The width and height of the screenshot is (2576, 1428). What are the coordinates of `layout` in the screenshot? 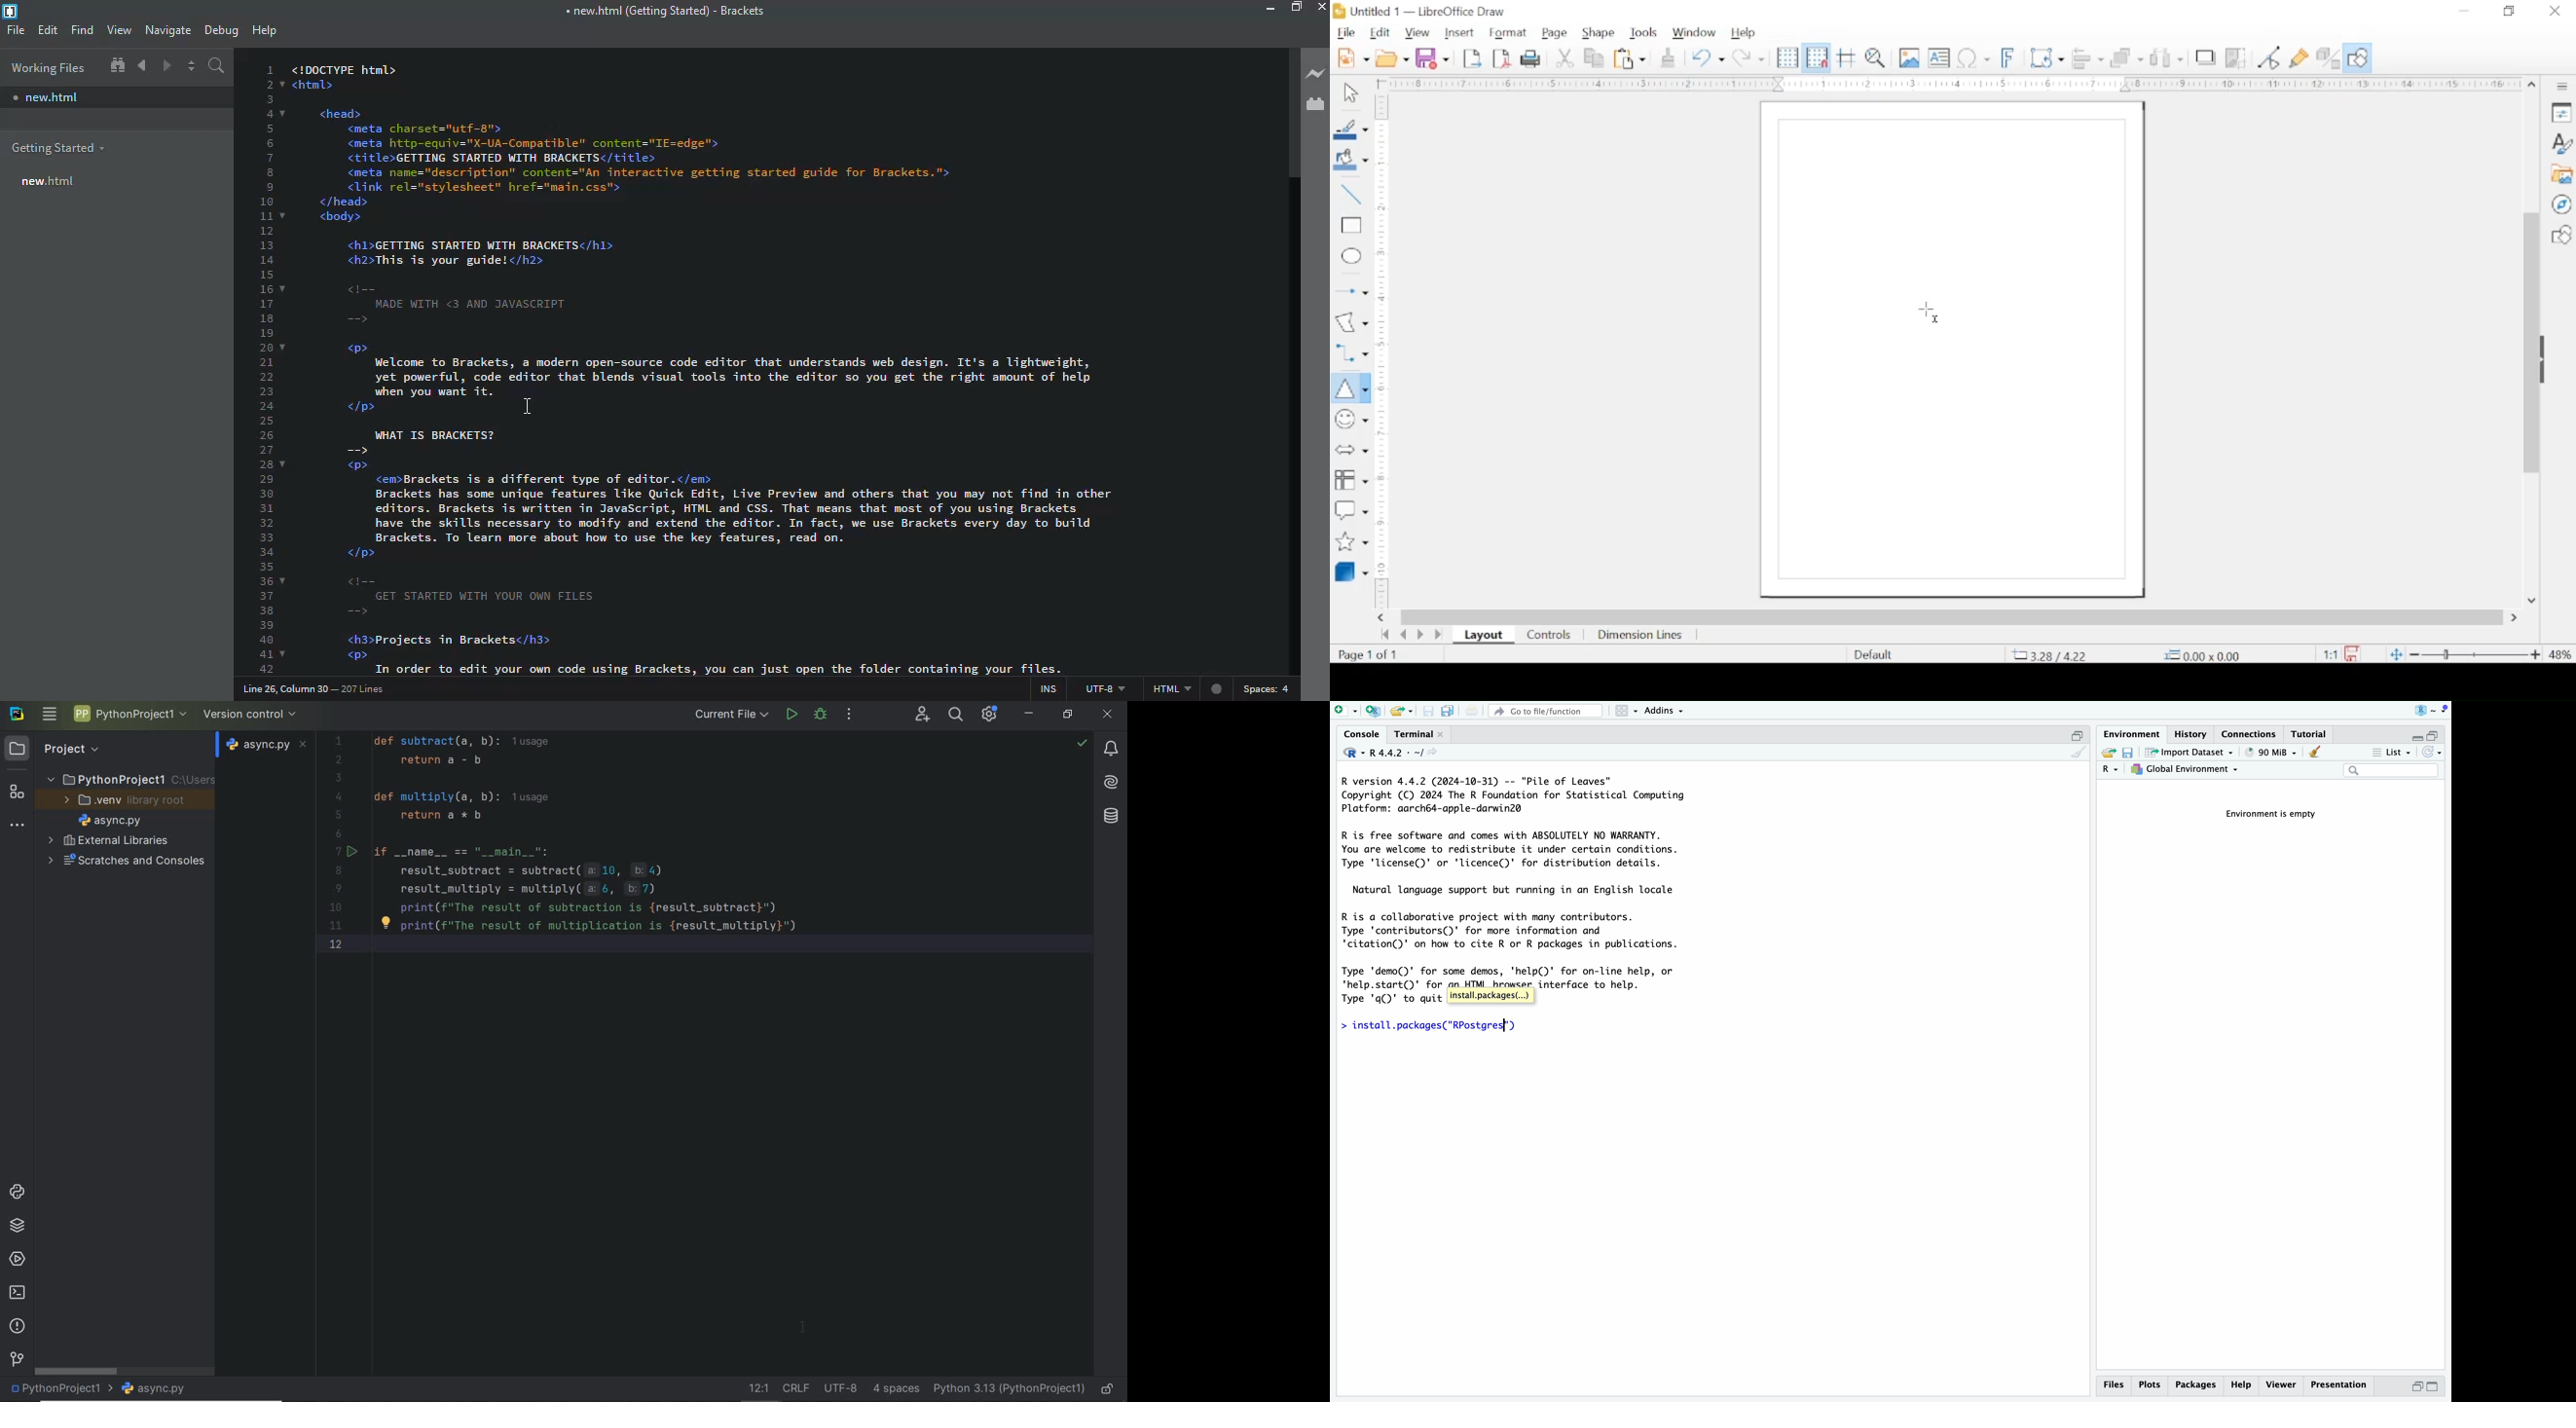 It's located at (1483, 635).